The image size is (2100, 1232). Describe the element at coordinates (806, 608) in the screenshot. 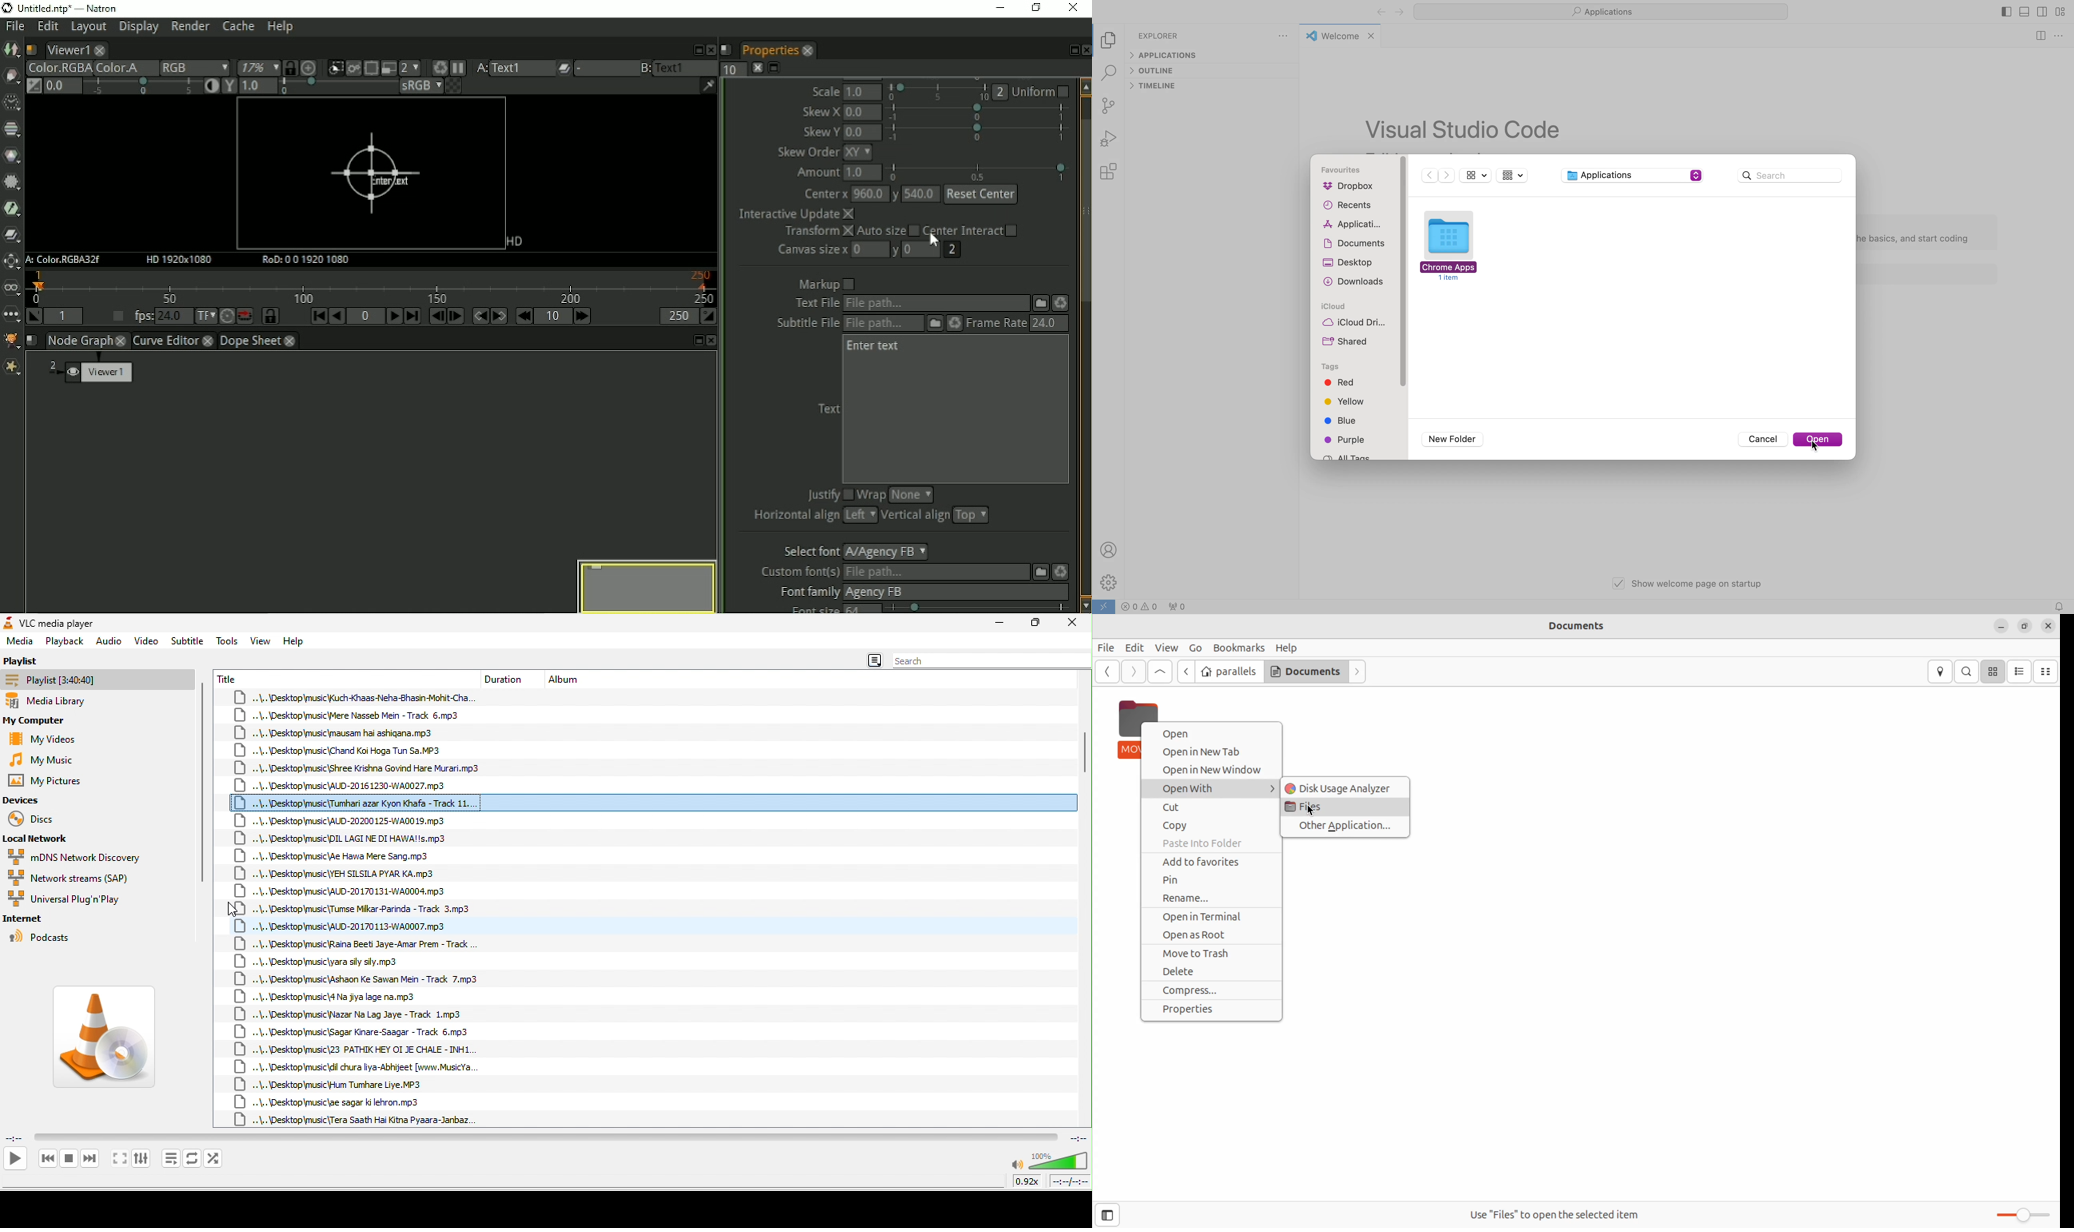

I see `Font size` at that location.